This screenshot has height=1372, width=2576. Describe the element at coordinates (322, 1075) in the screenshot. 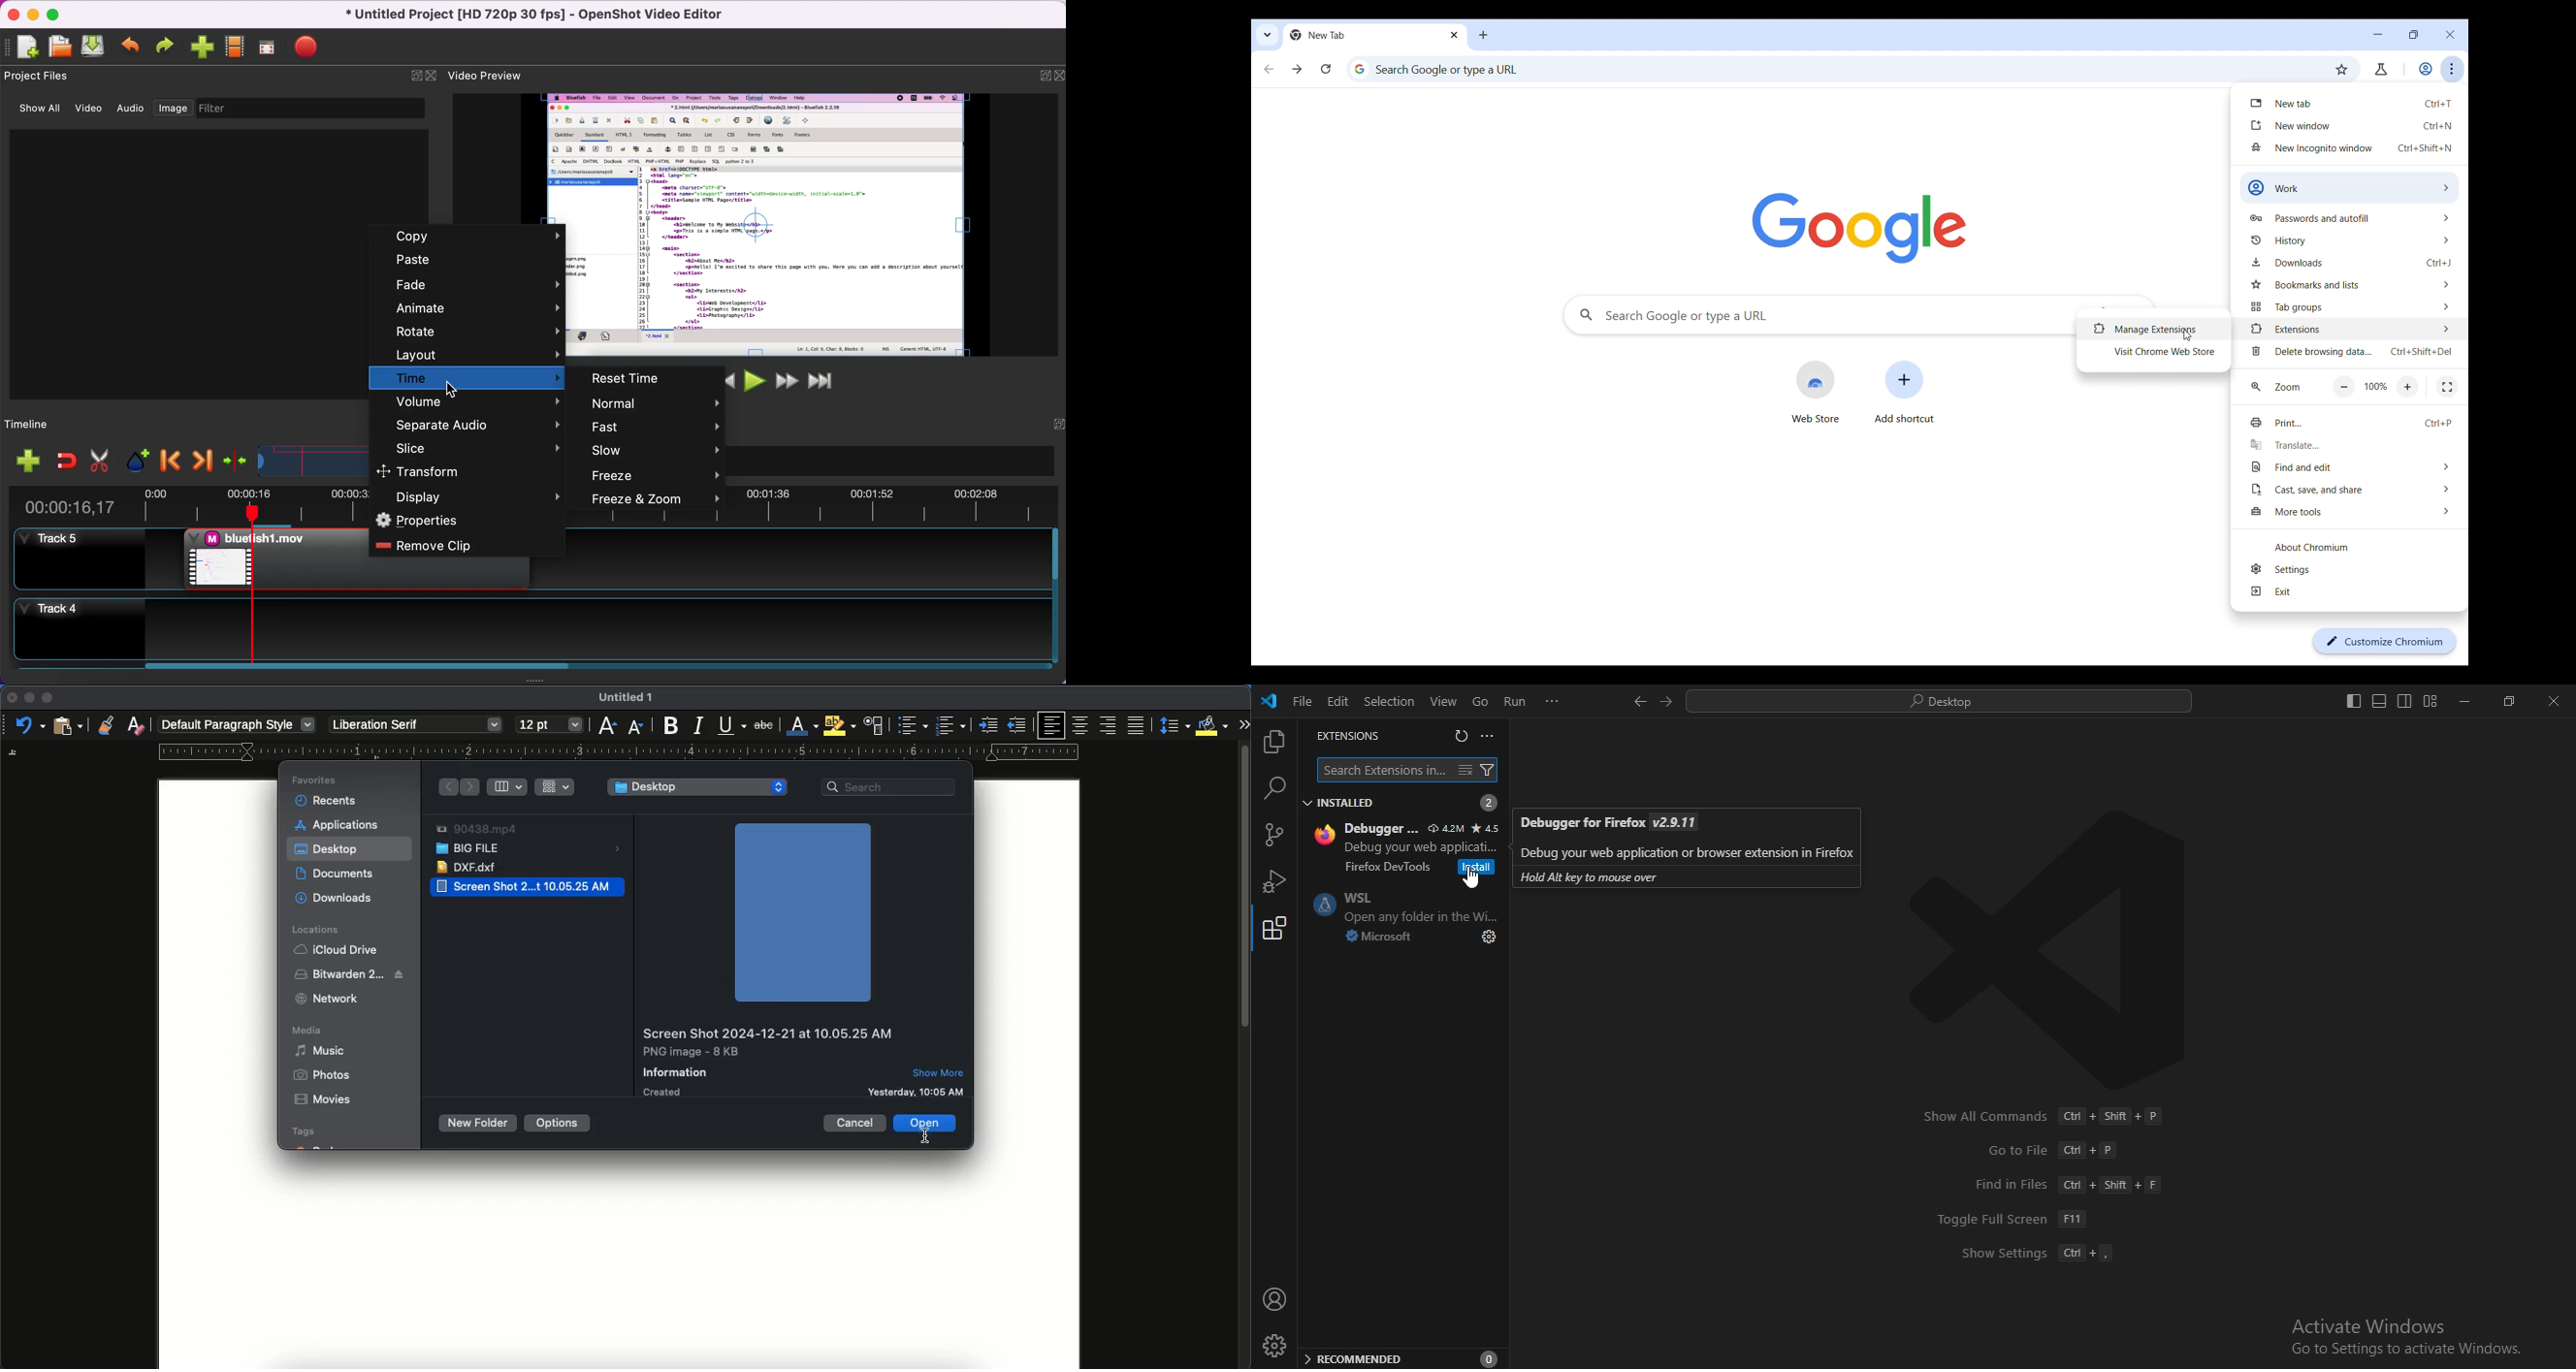

I see `photos` at that location.